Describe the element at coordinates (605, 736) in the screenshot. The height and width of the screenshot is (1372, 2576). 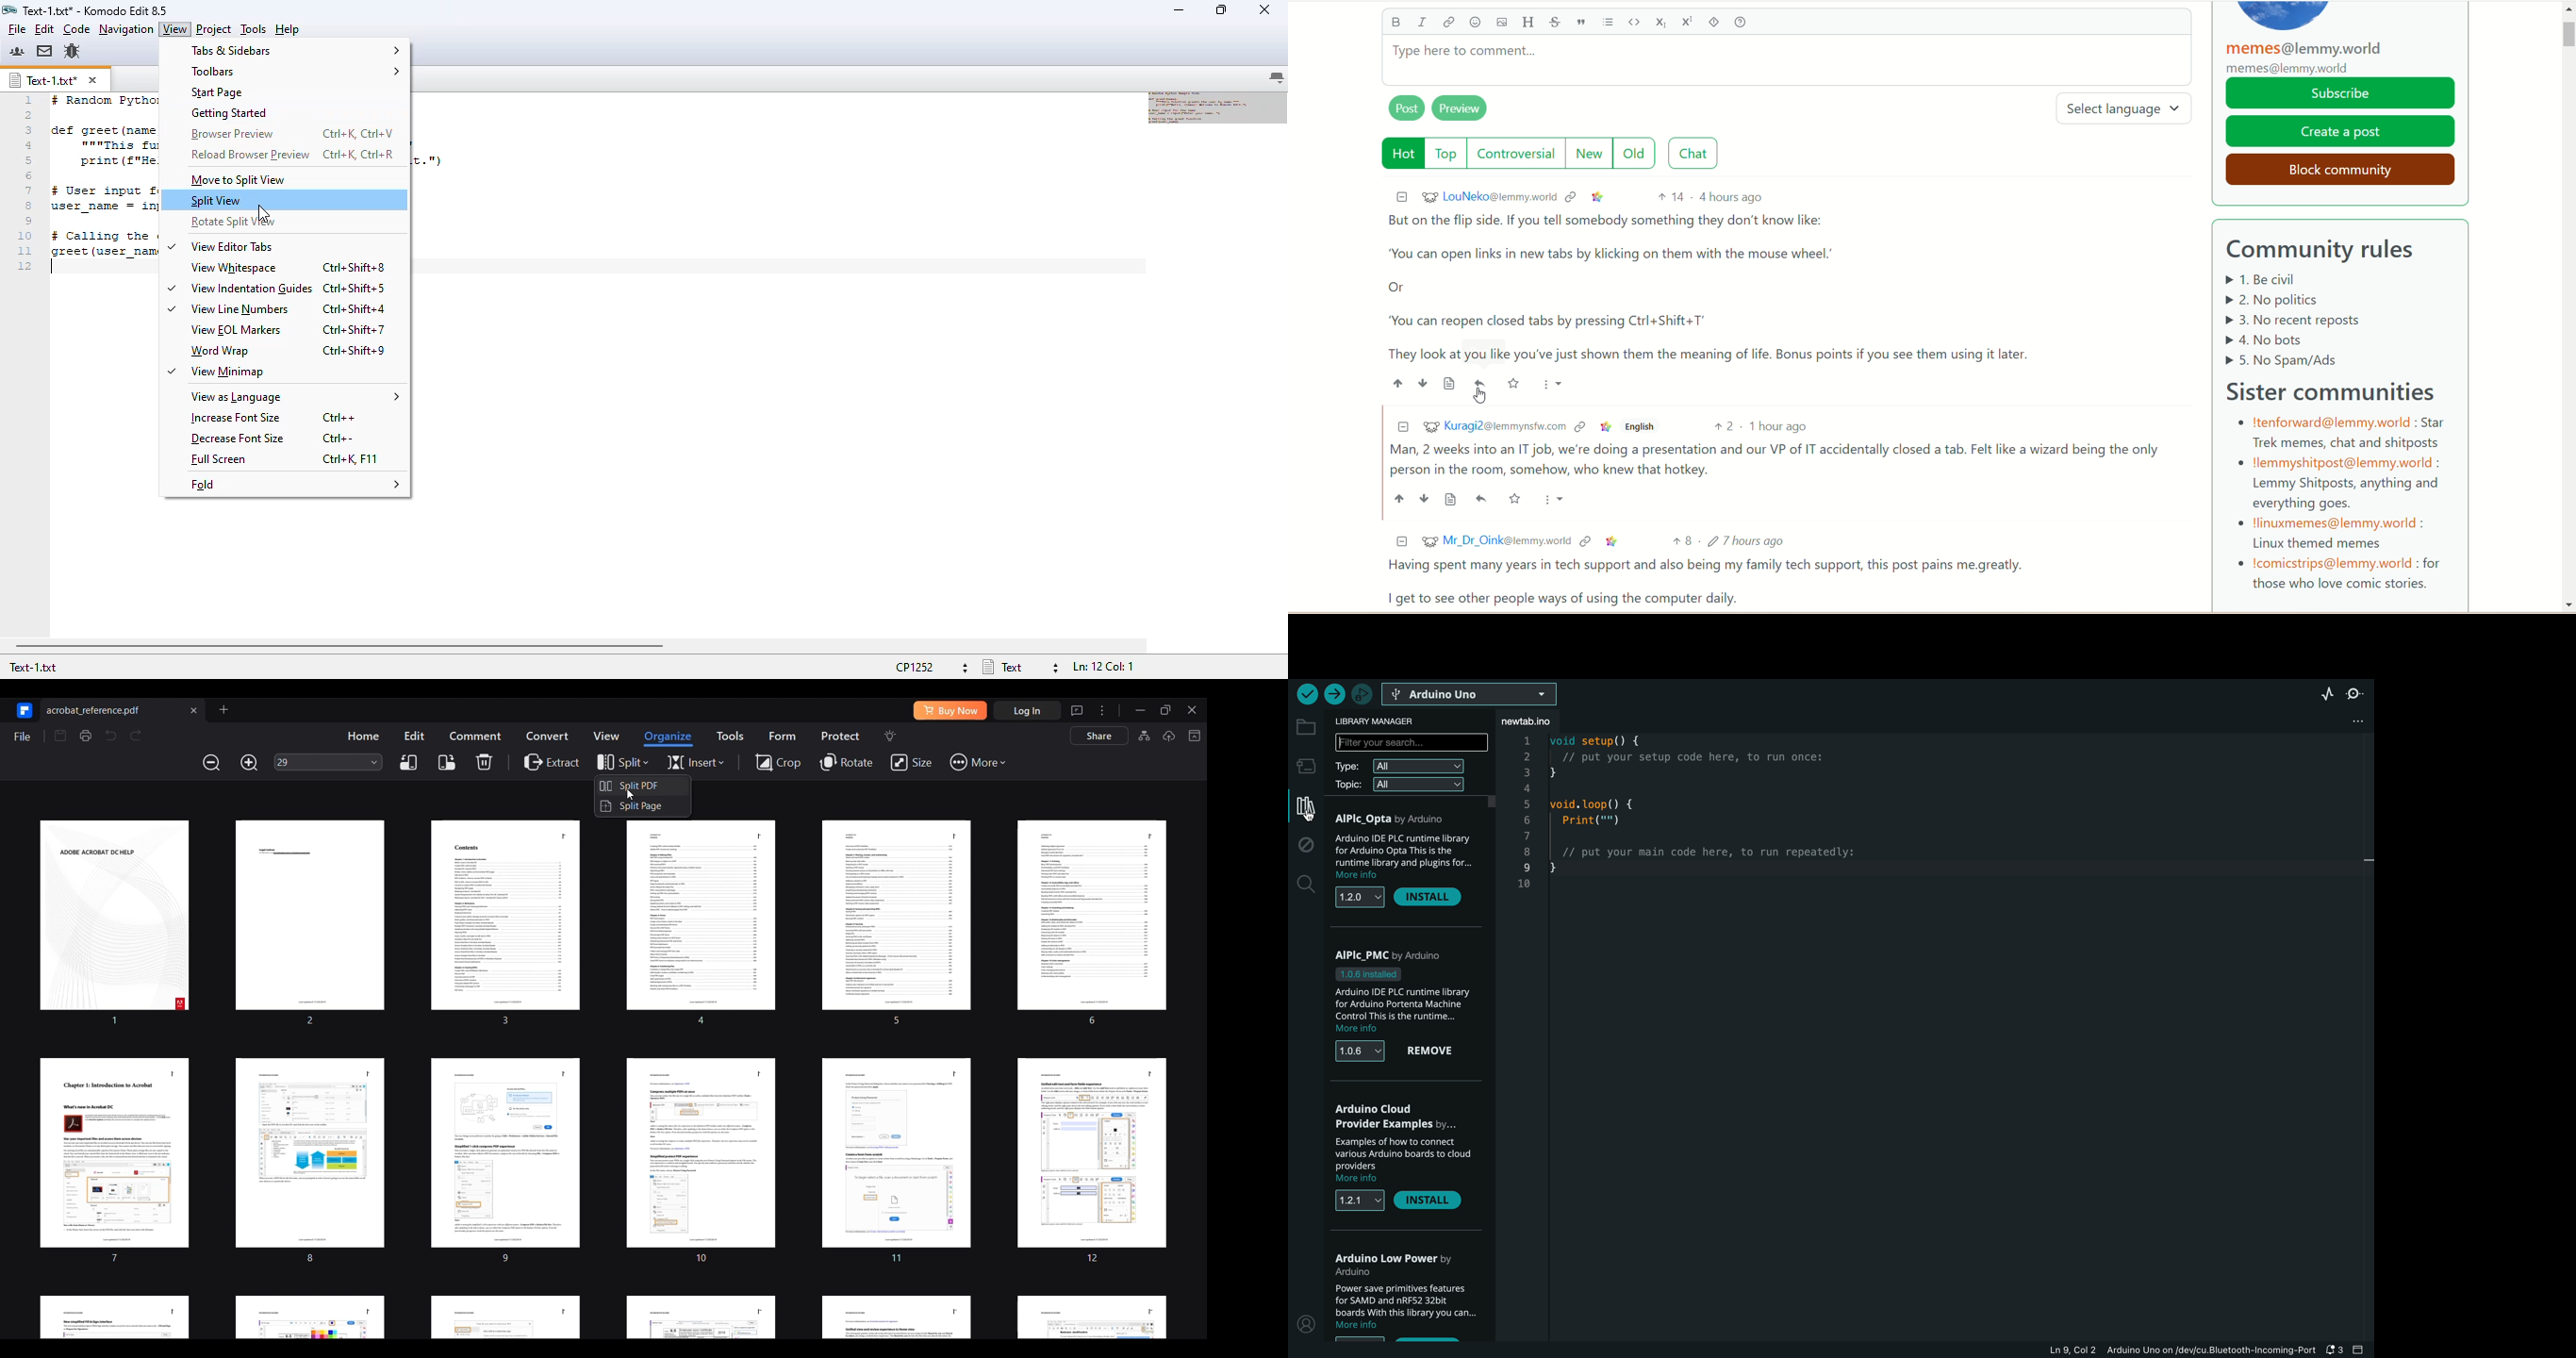
I see `View` at that location.